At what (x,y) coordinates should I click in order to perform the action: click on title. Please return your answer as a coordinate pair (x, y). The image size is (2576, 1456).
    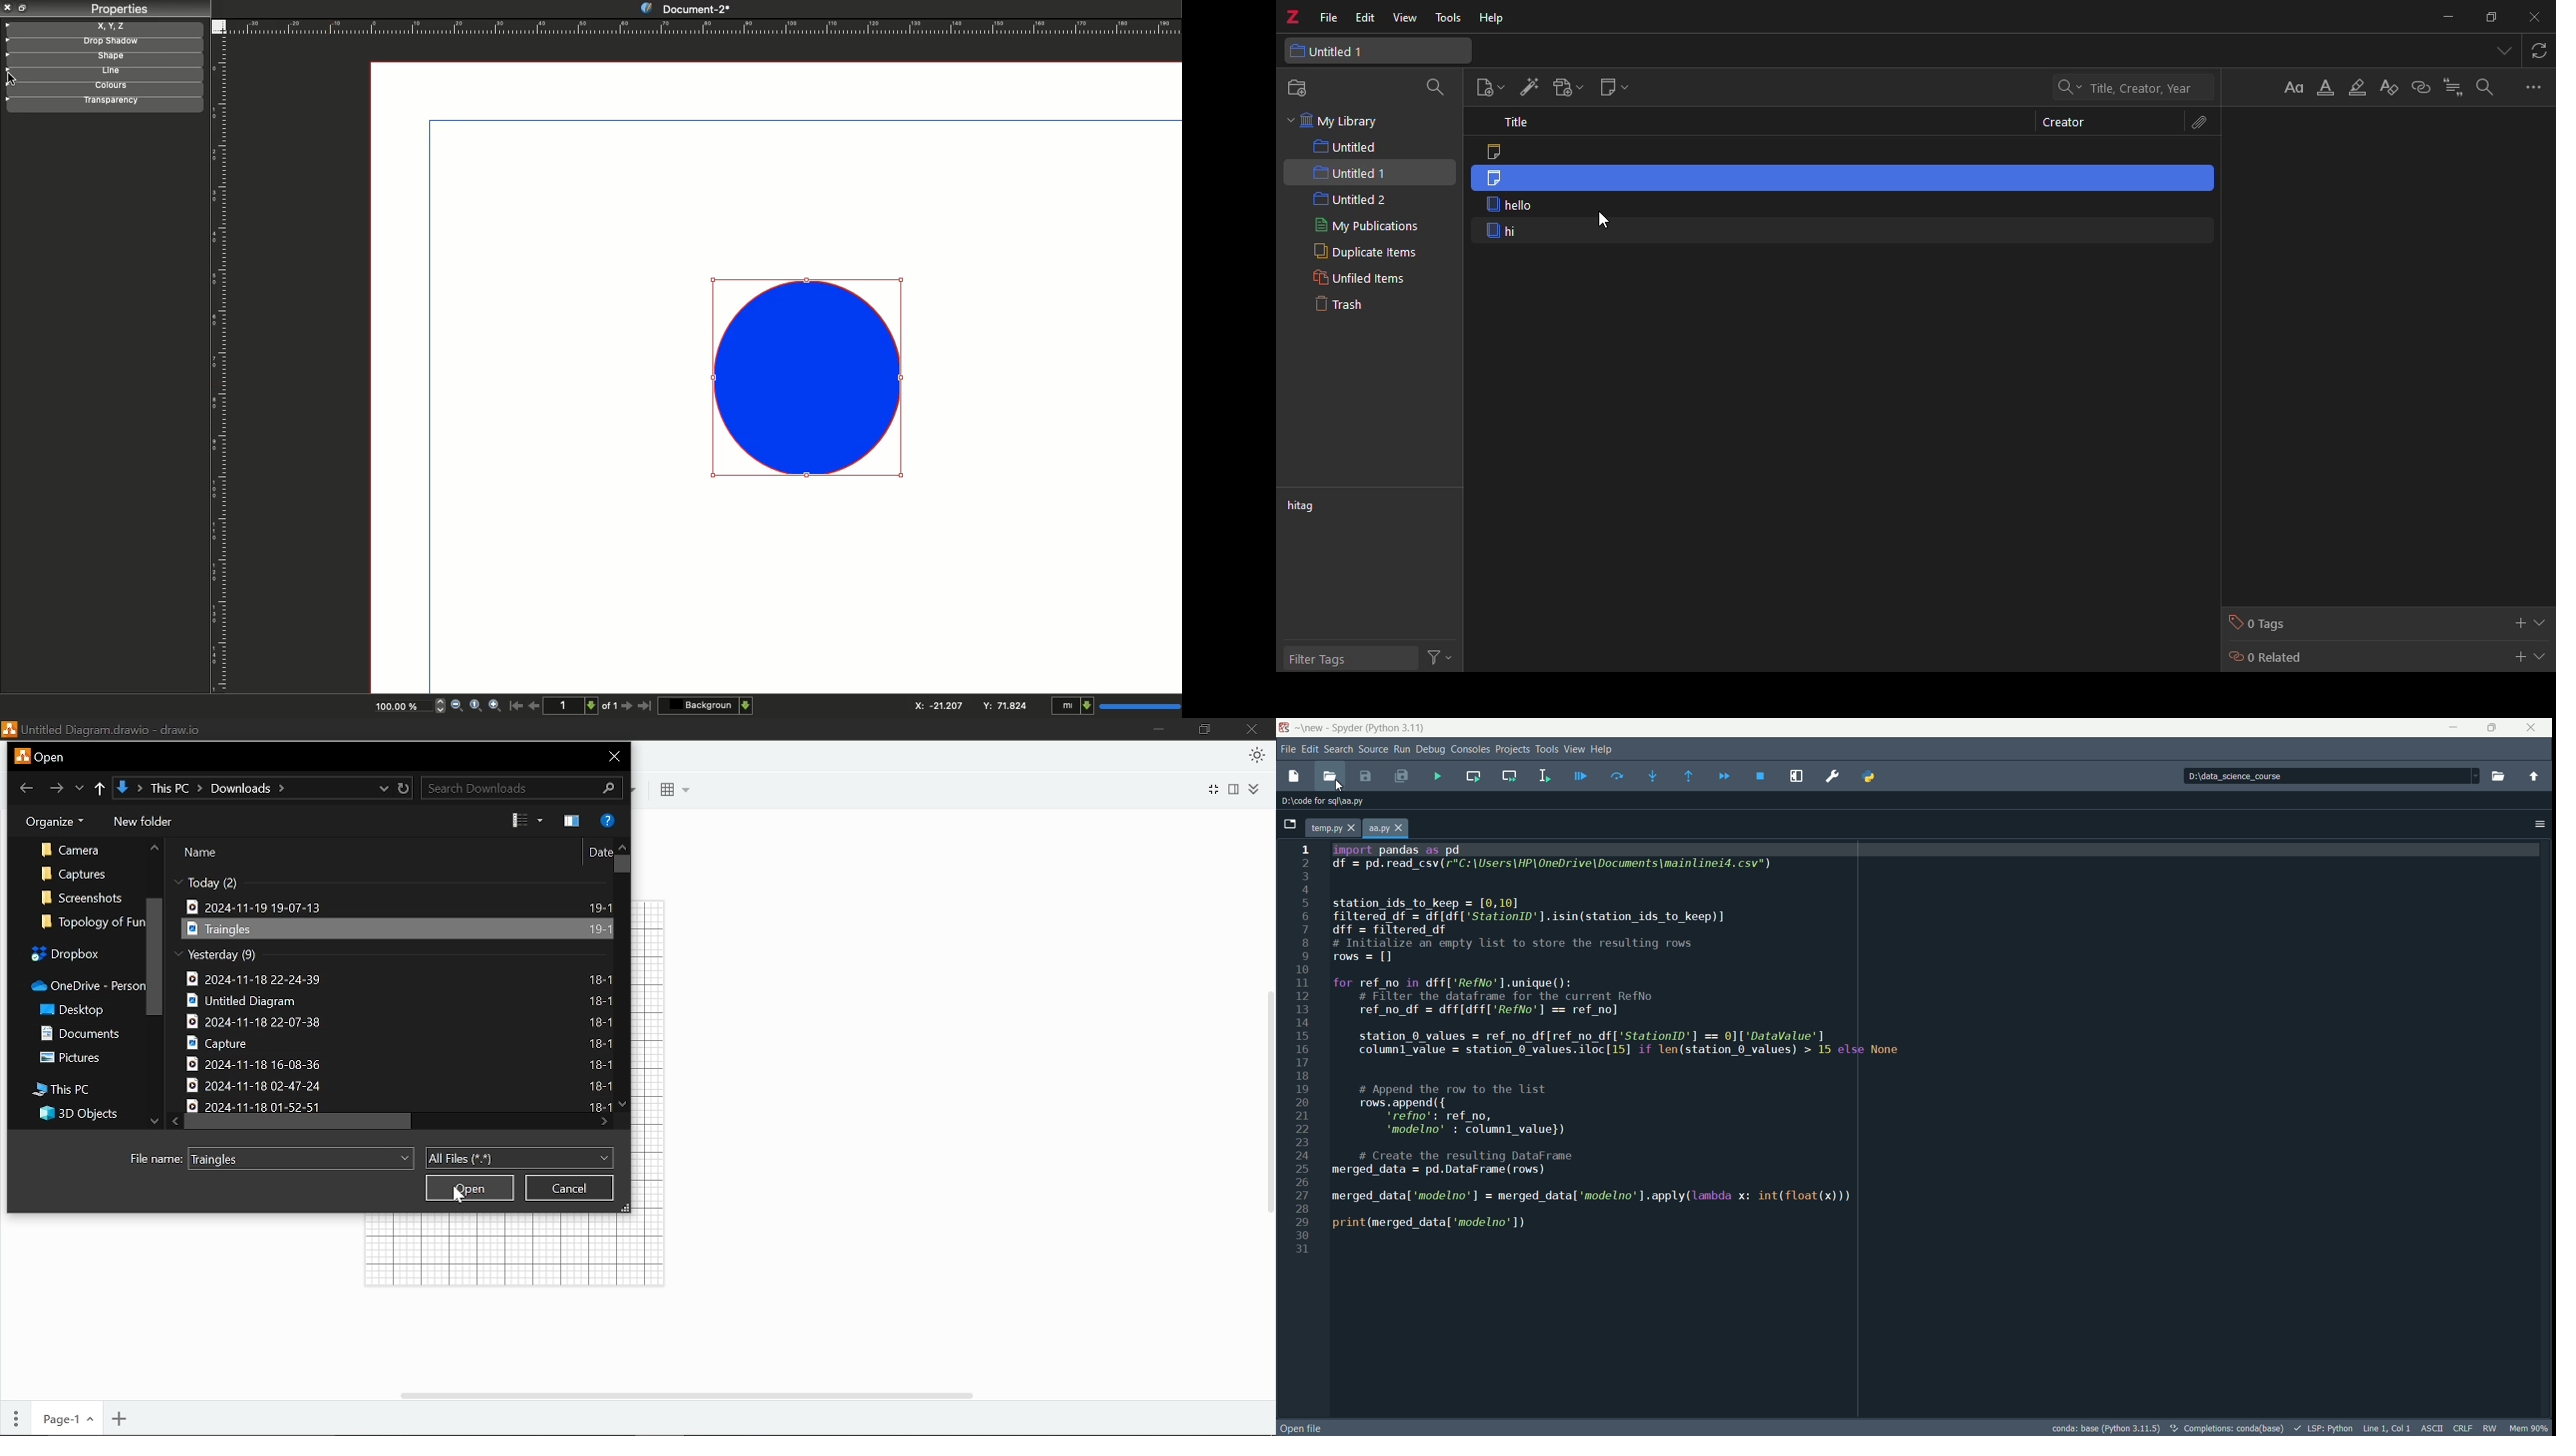
    Looking at the image, I should click on (1520, 125).